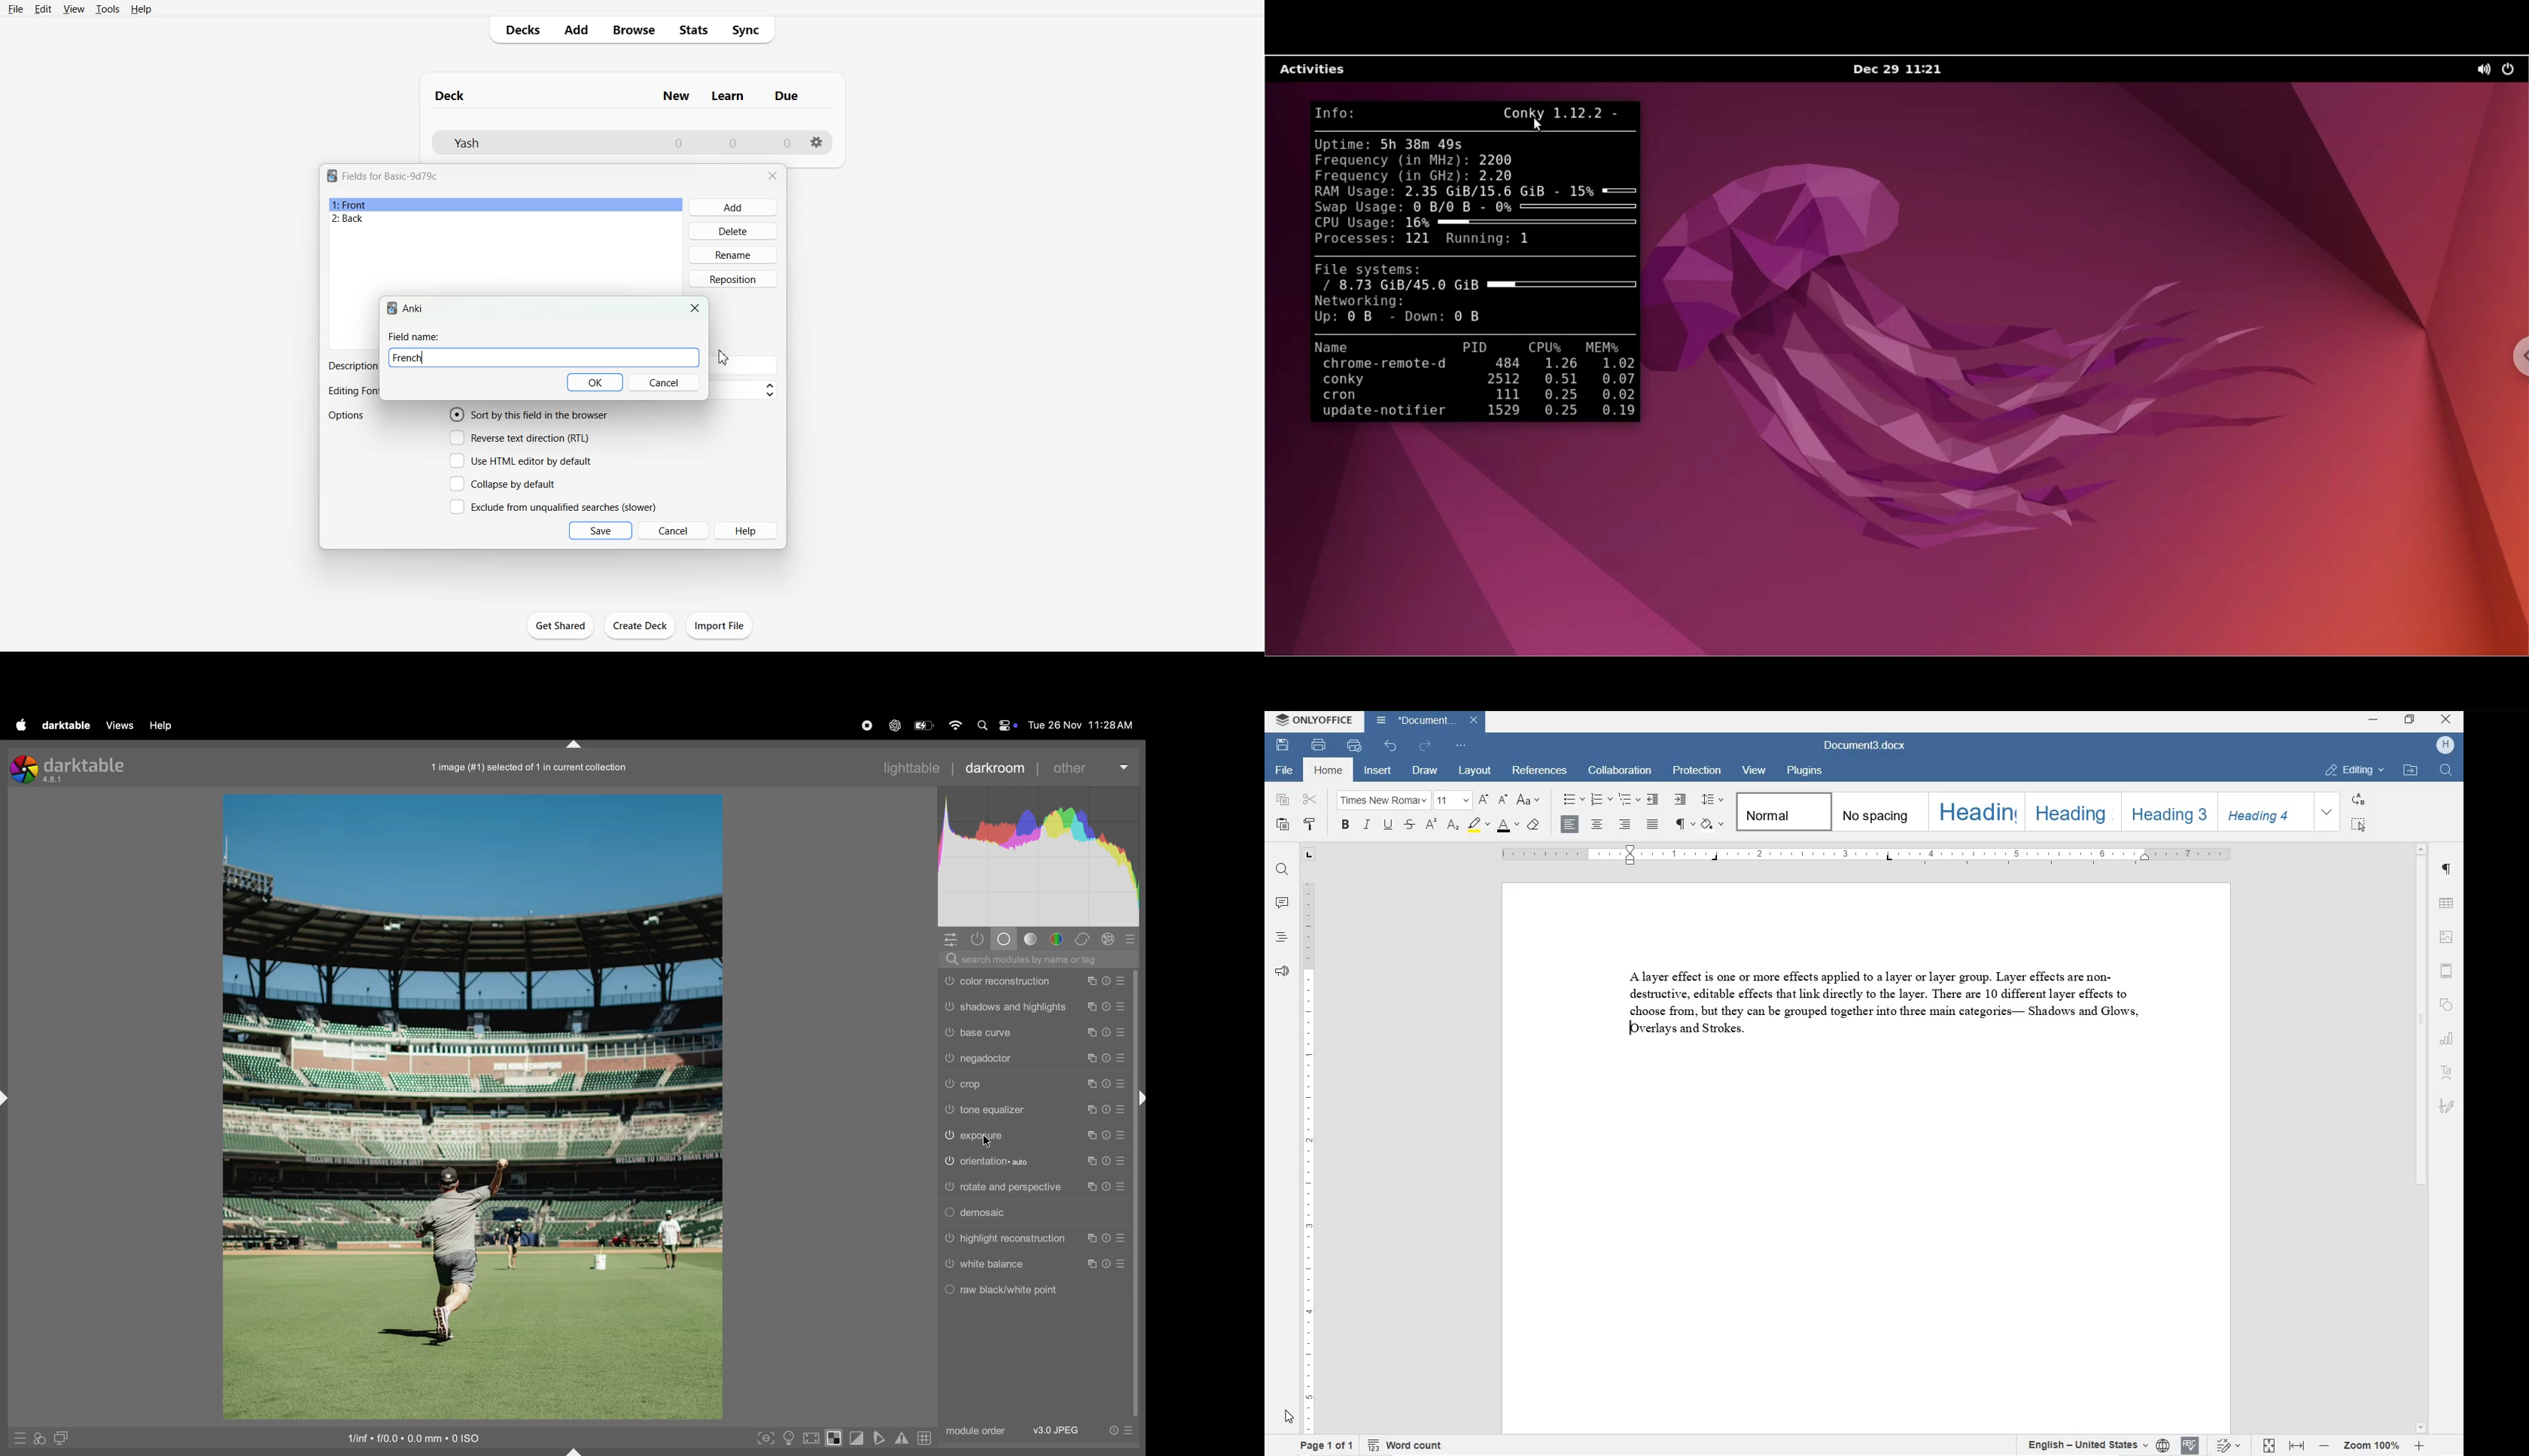  I want to click on toggle peaking focus mode, so click(763, 1437).